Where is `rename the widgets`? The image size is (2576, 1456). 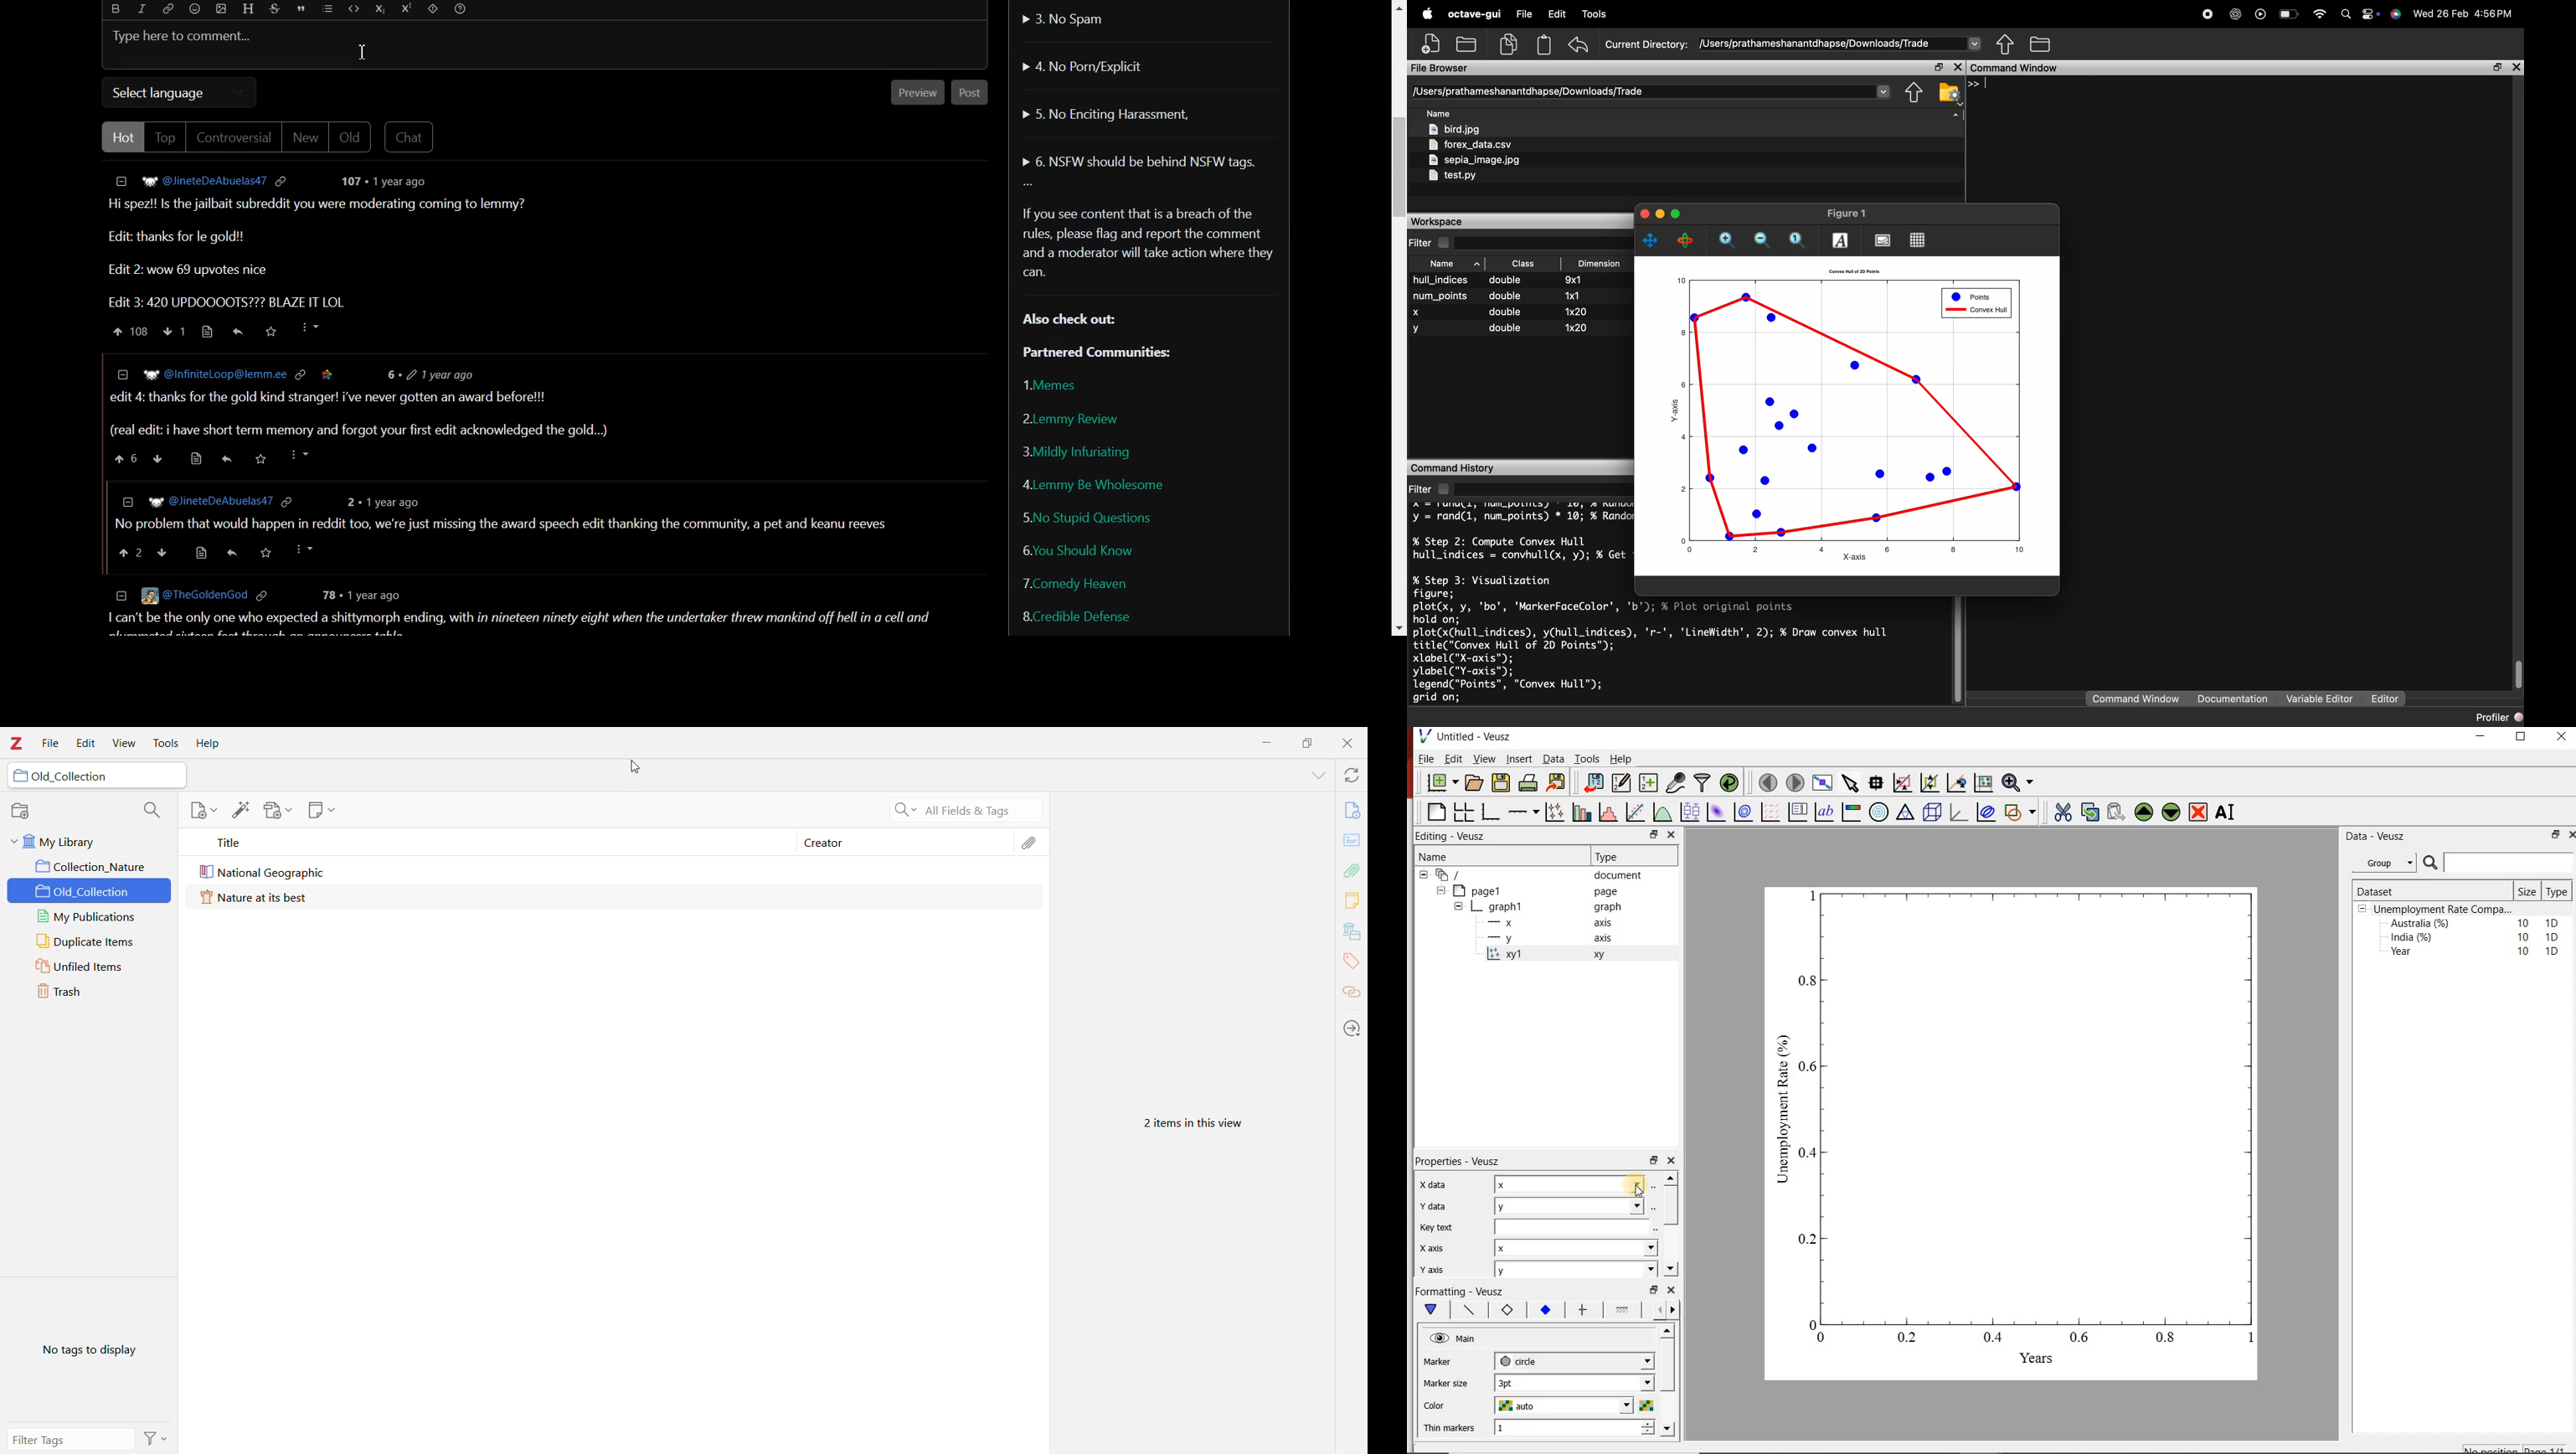 rename the widgets is located at coordinates (2229, 812).